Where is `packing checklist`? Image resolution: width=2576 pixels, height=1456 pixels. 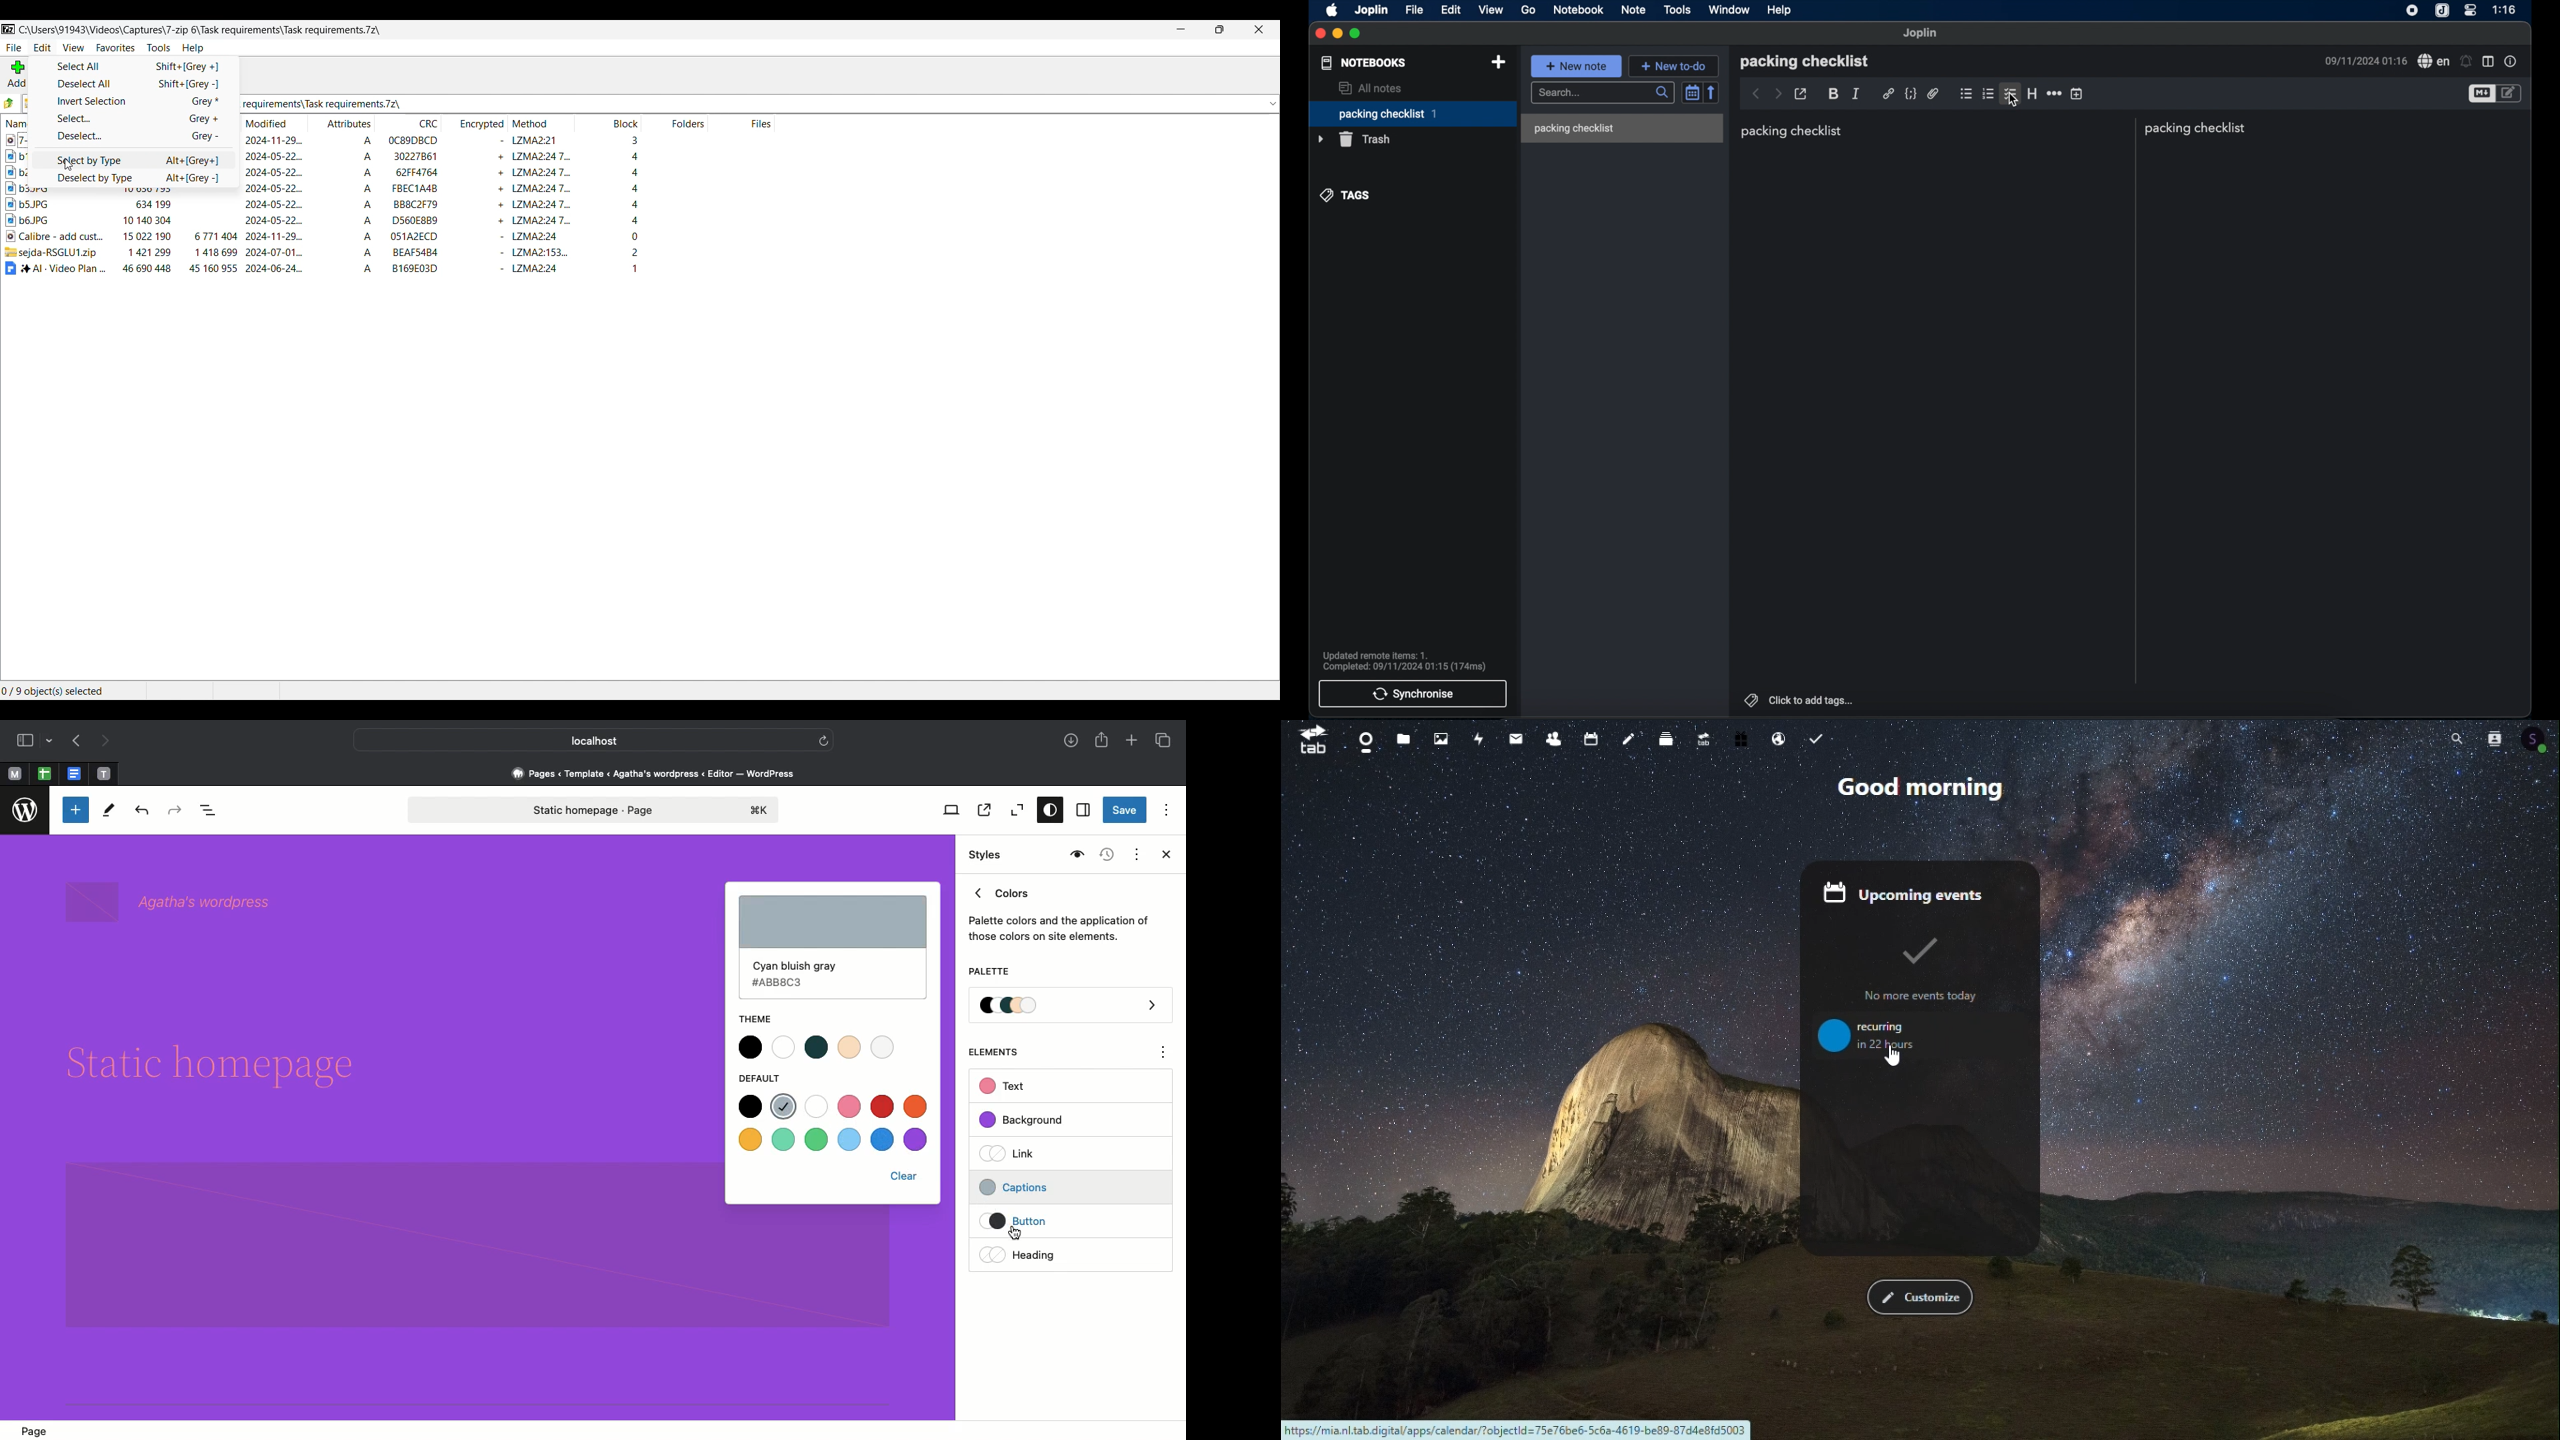
packing checklist is located at coordinates (1792, 131).